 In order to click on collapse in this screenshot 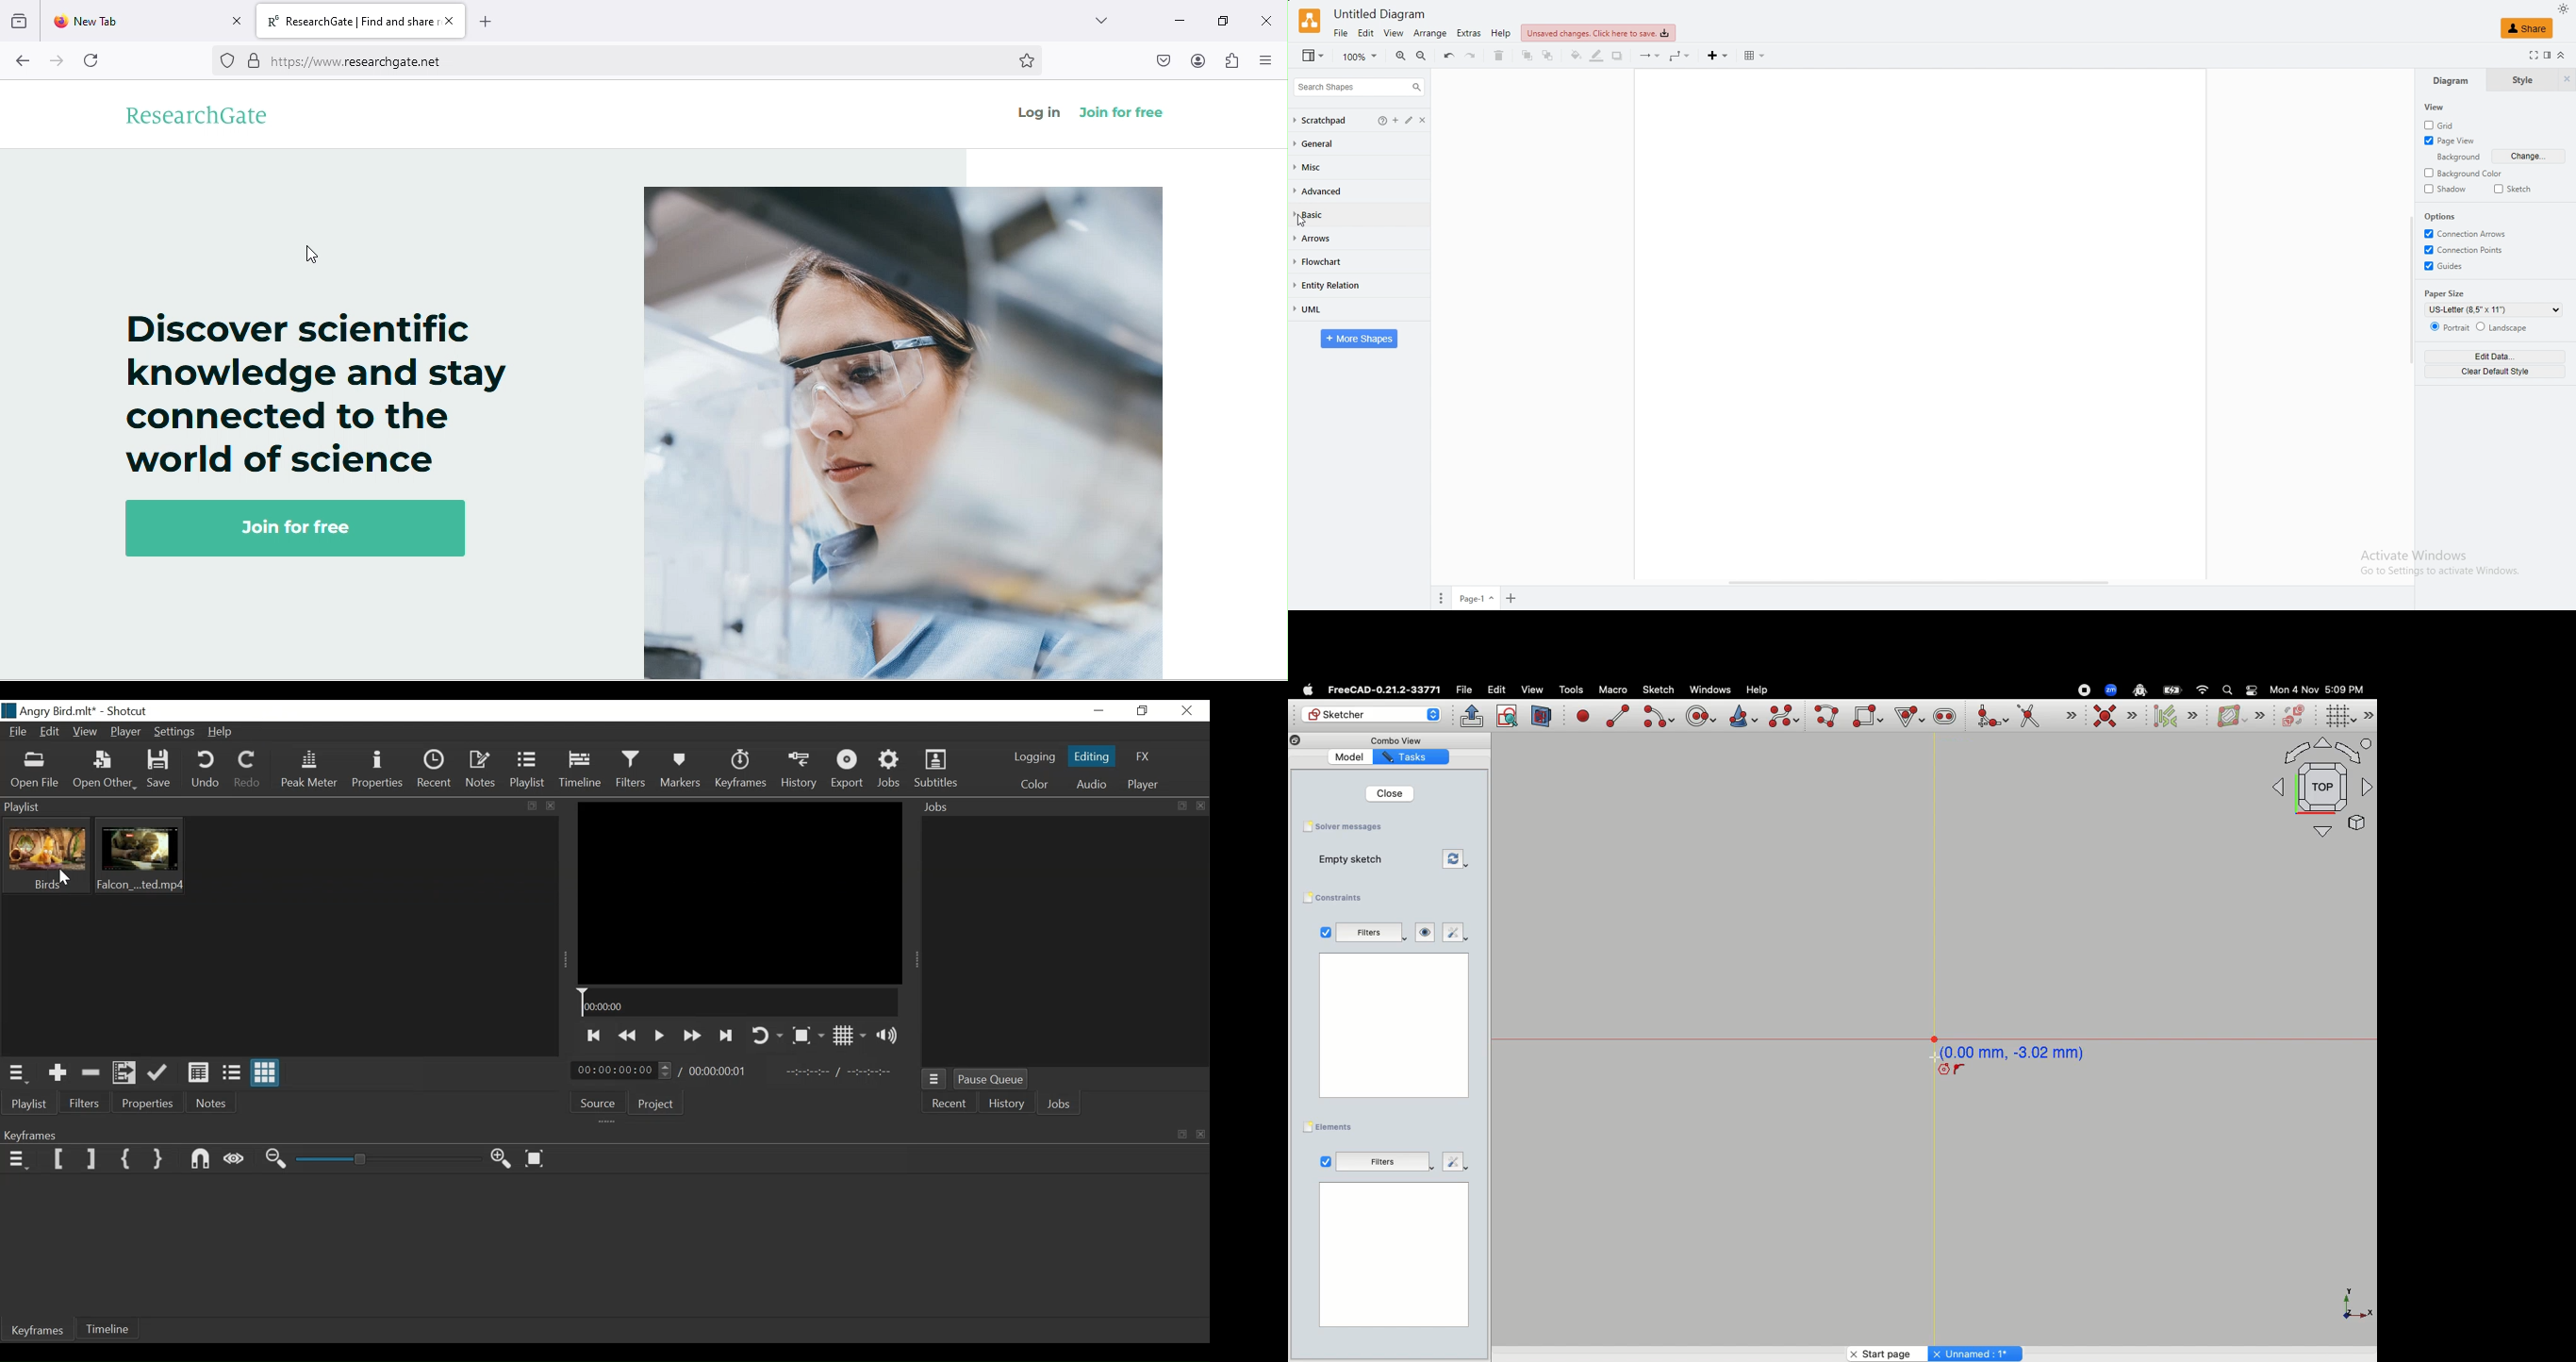, I will do `click(2561, 55)`.